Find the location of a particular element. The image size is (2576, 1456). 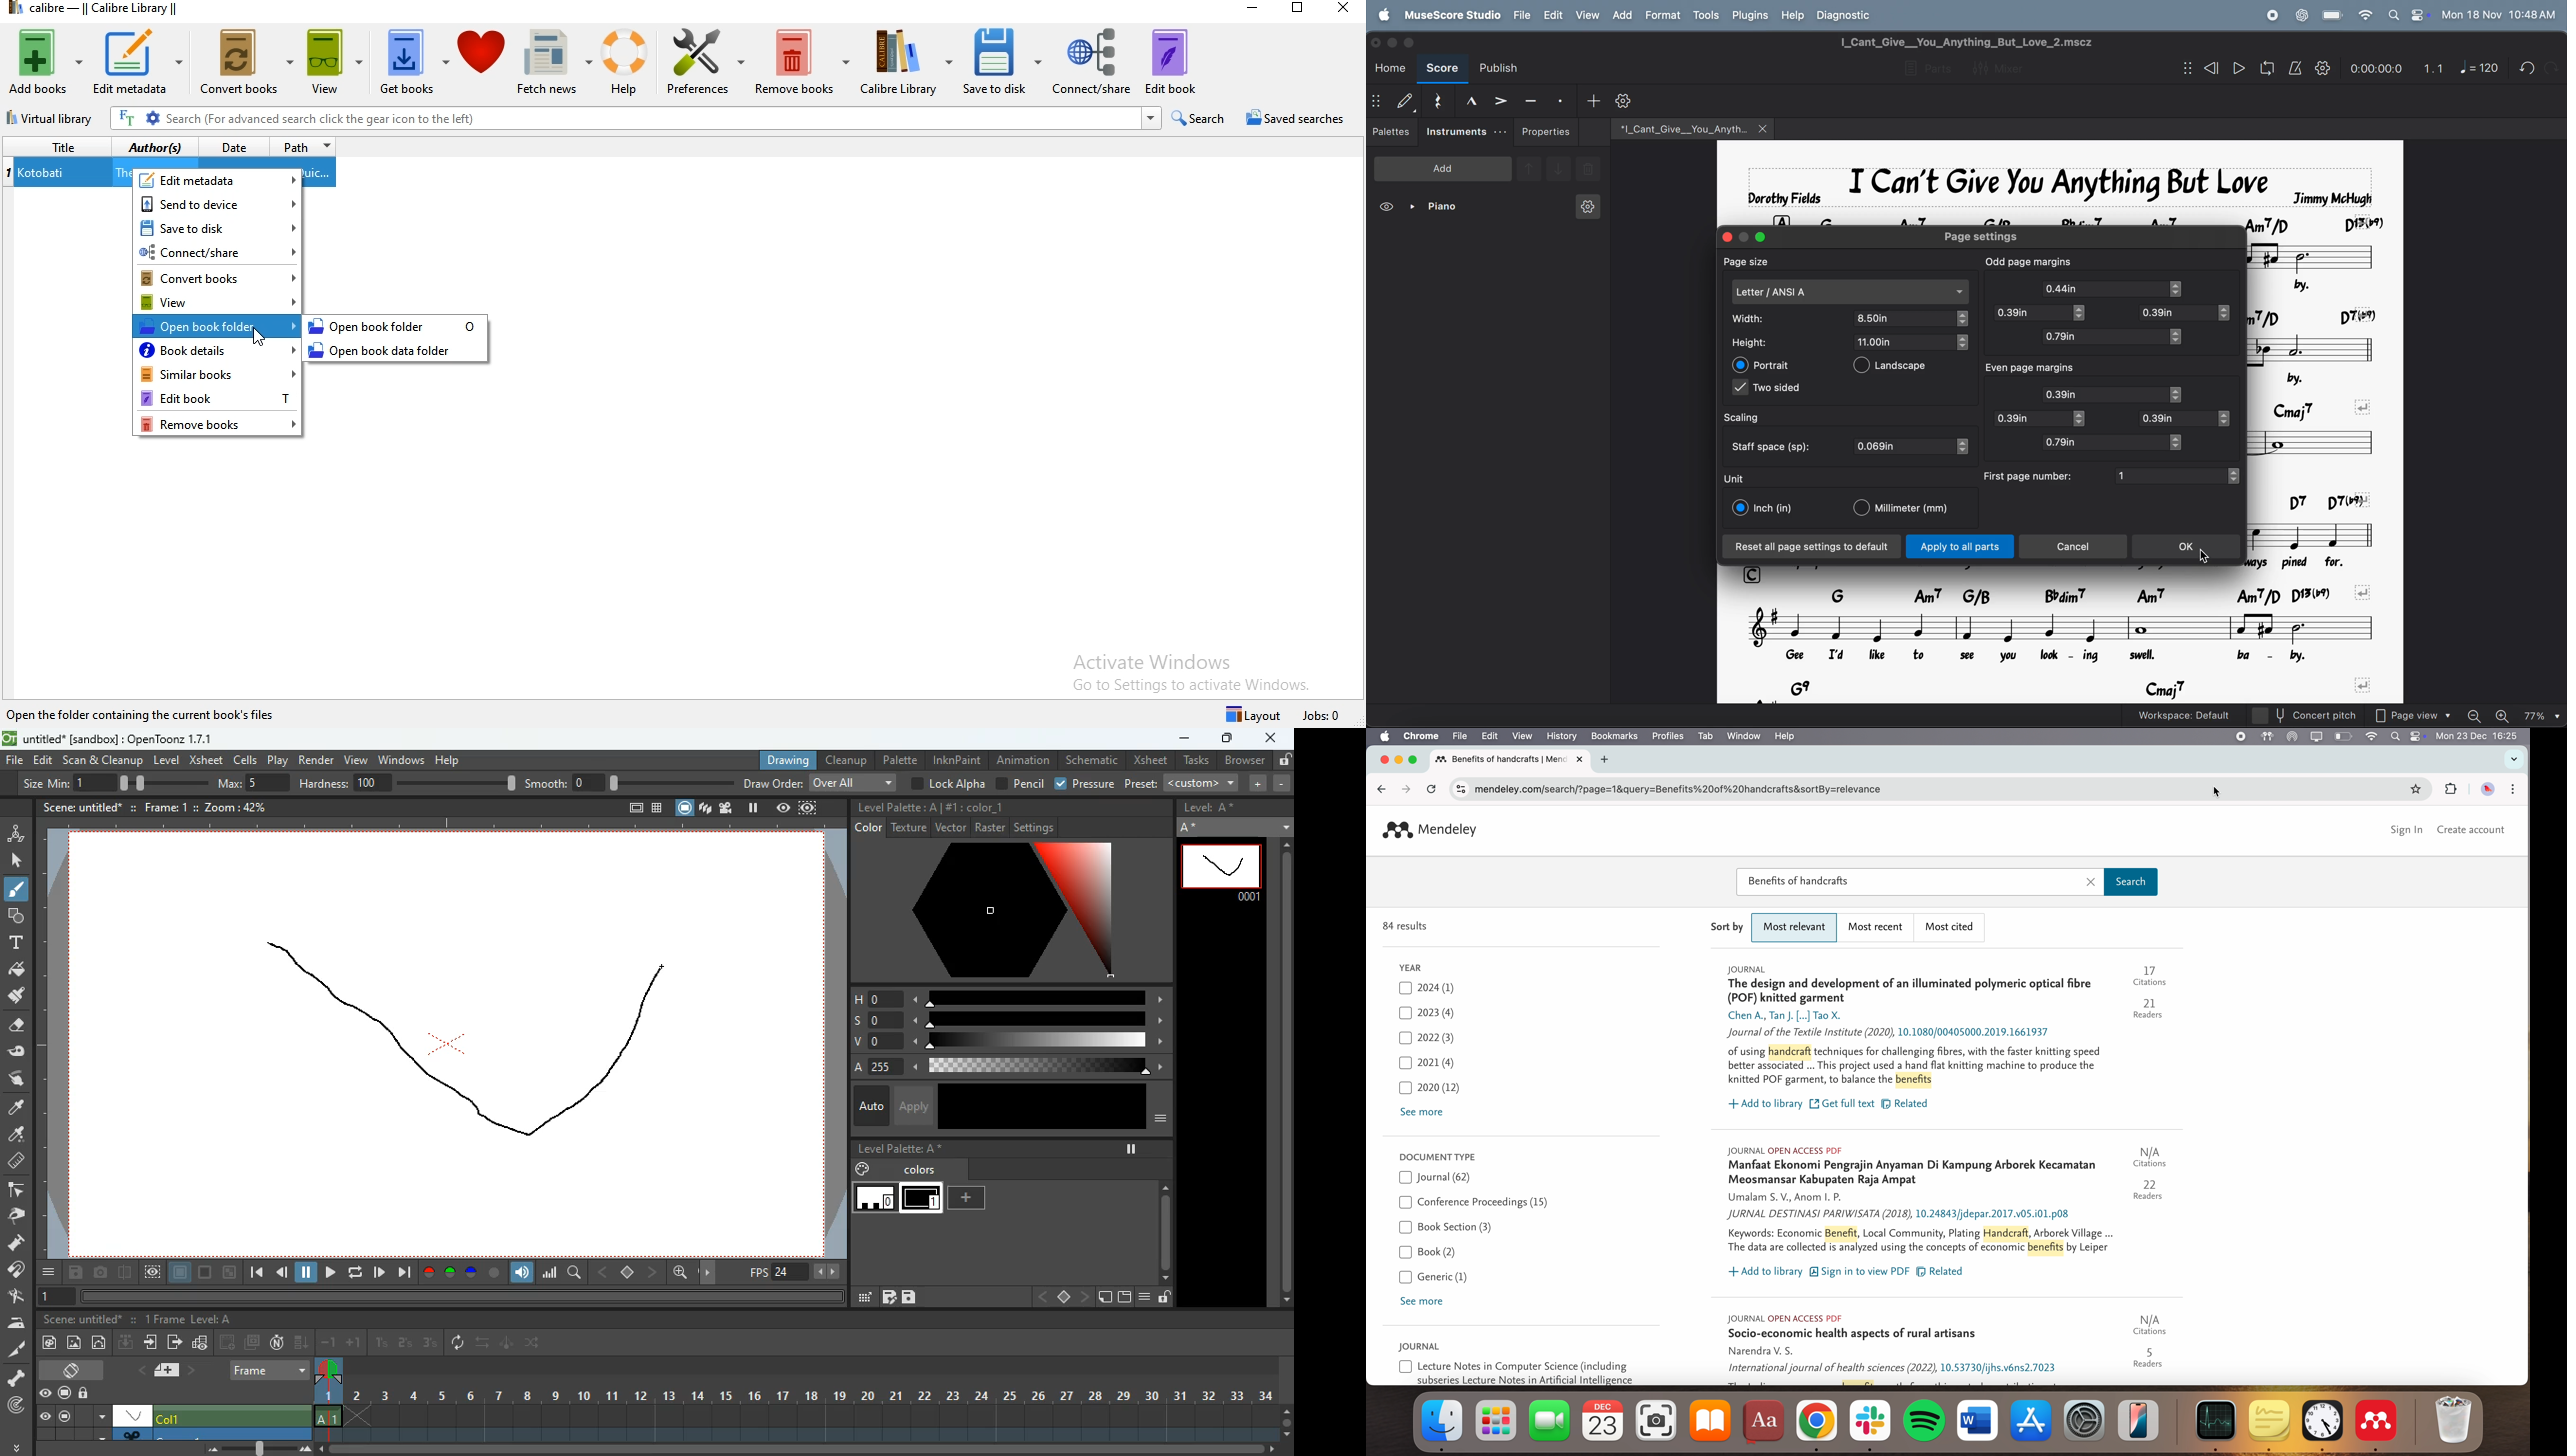

lyrics is located at coordinates (2329, 283).